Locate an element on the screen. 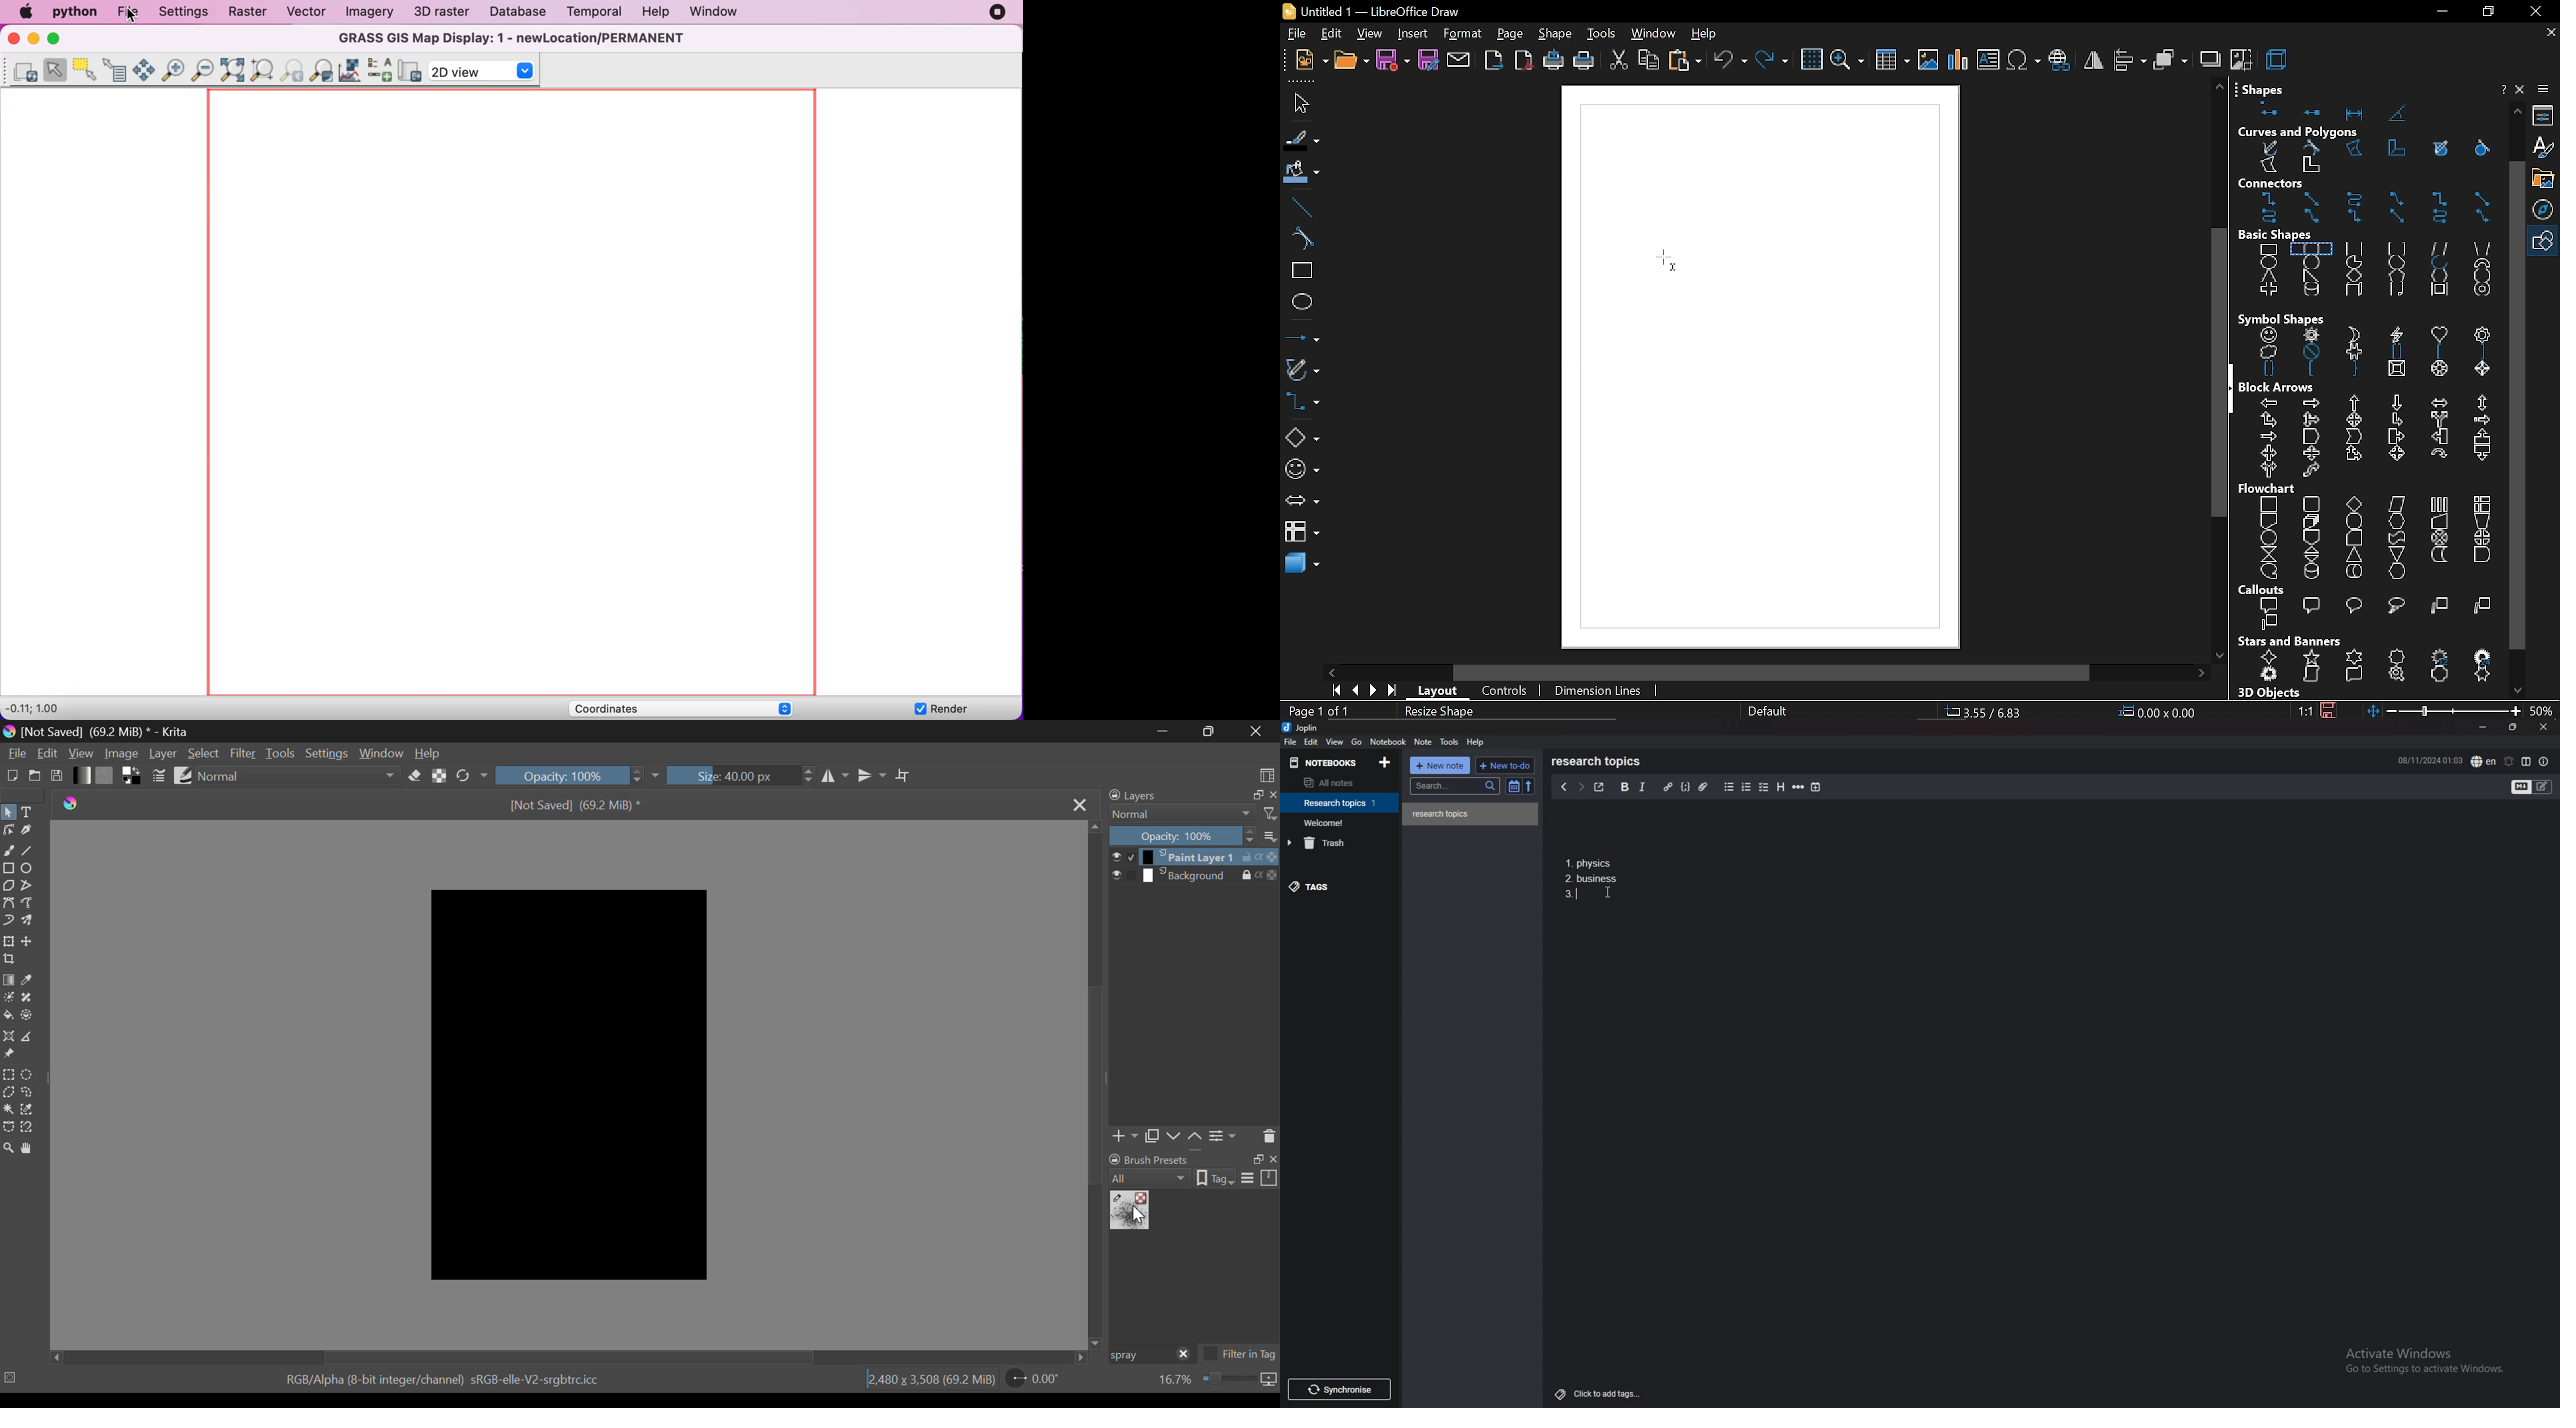 Image resolution: width=2576 pixels, height=1428 pixels. notebook is located at coordinates (1389, 742).